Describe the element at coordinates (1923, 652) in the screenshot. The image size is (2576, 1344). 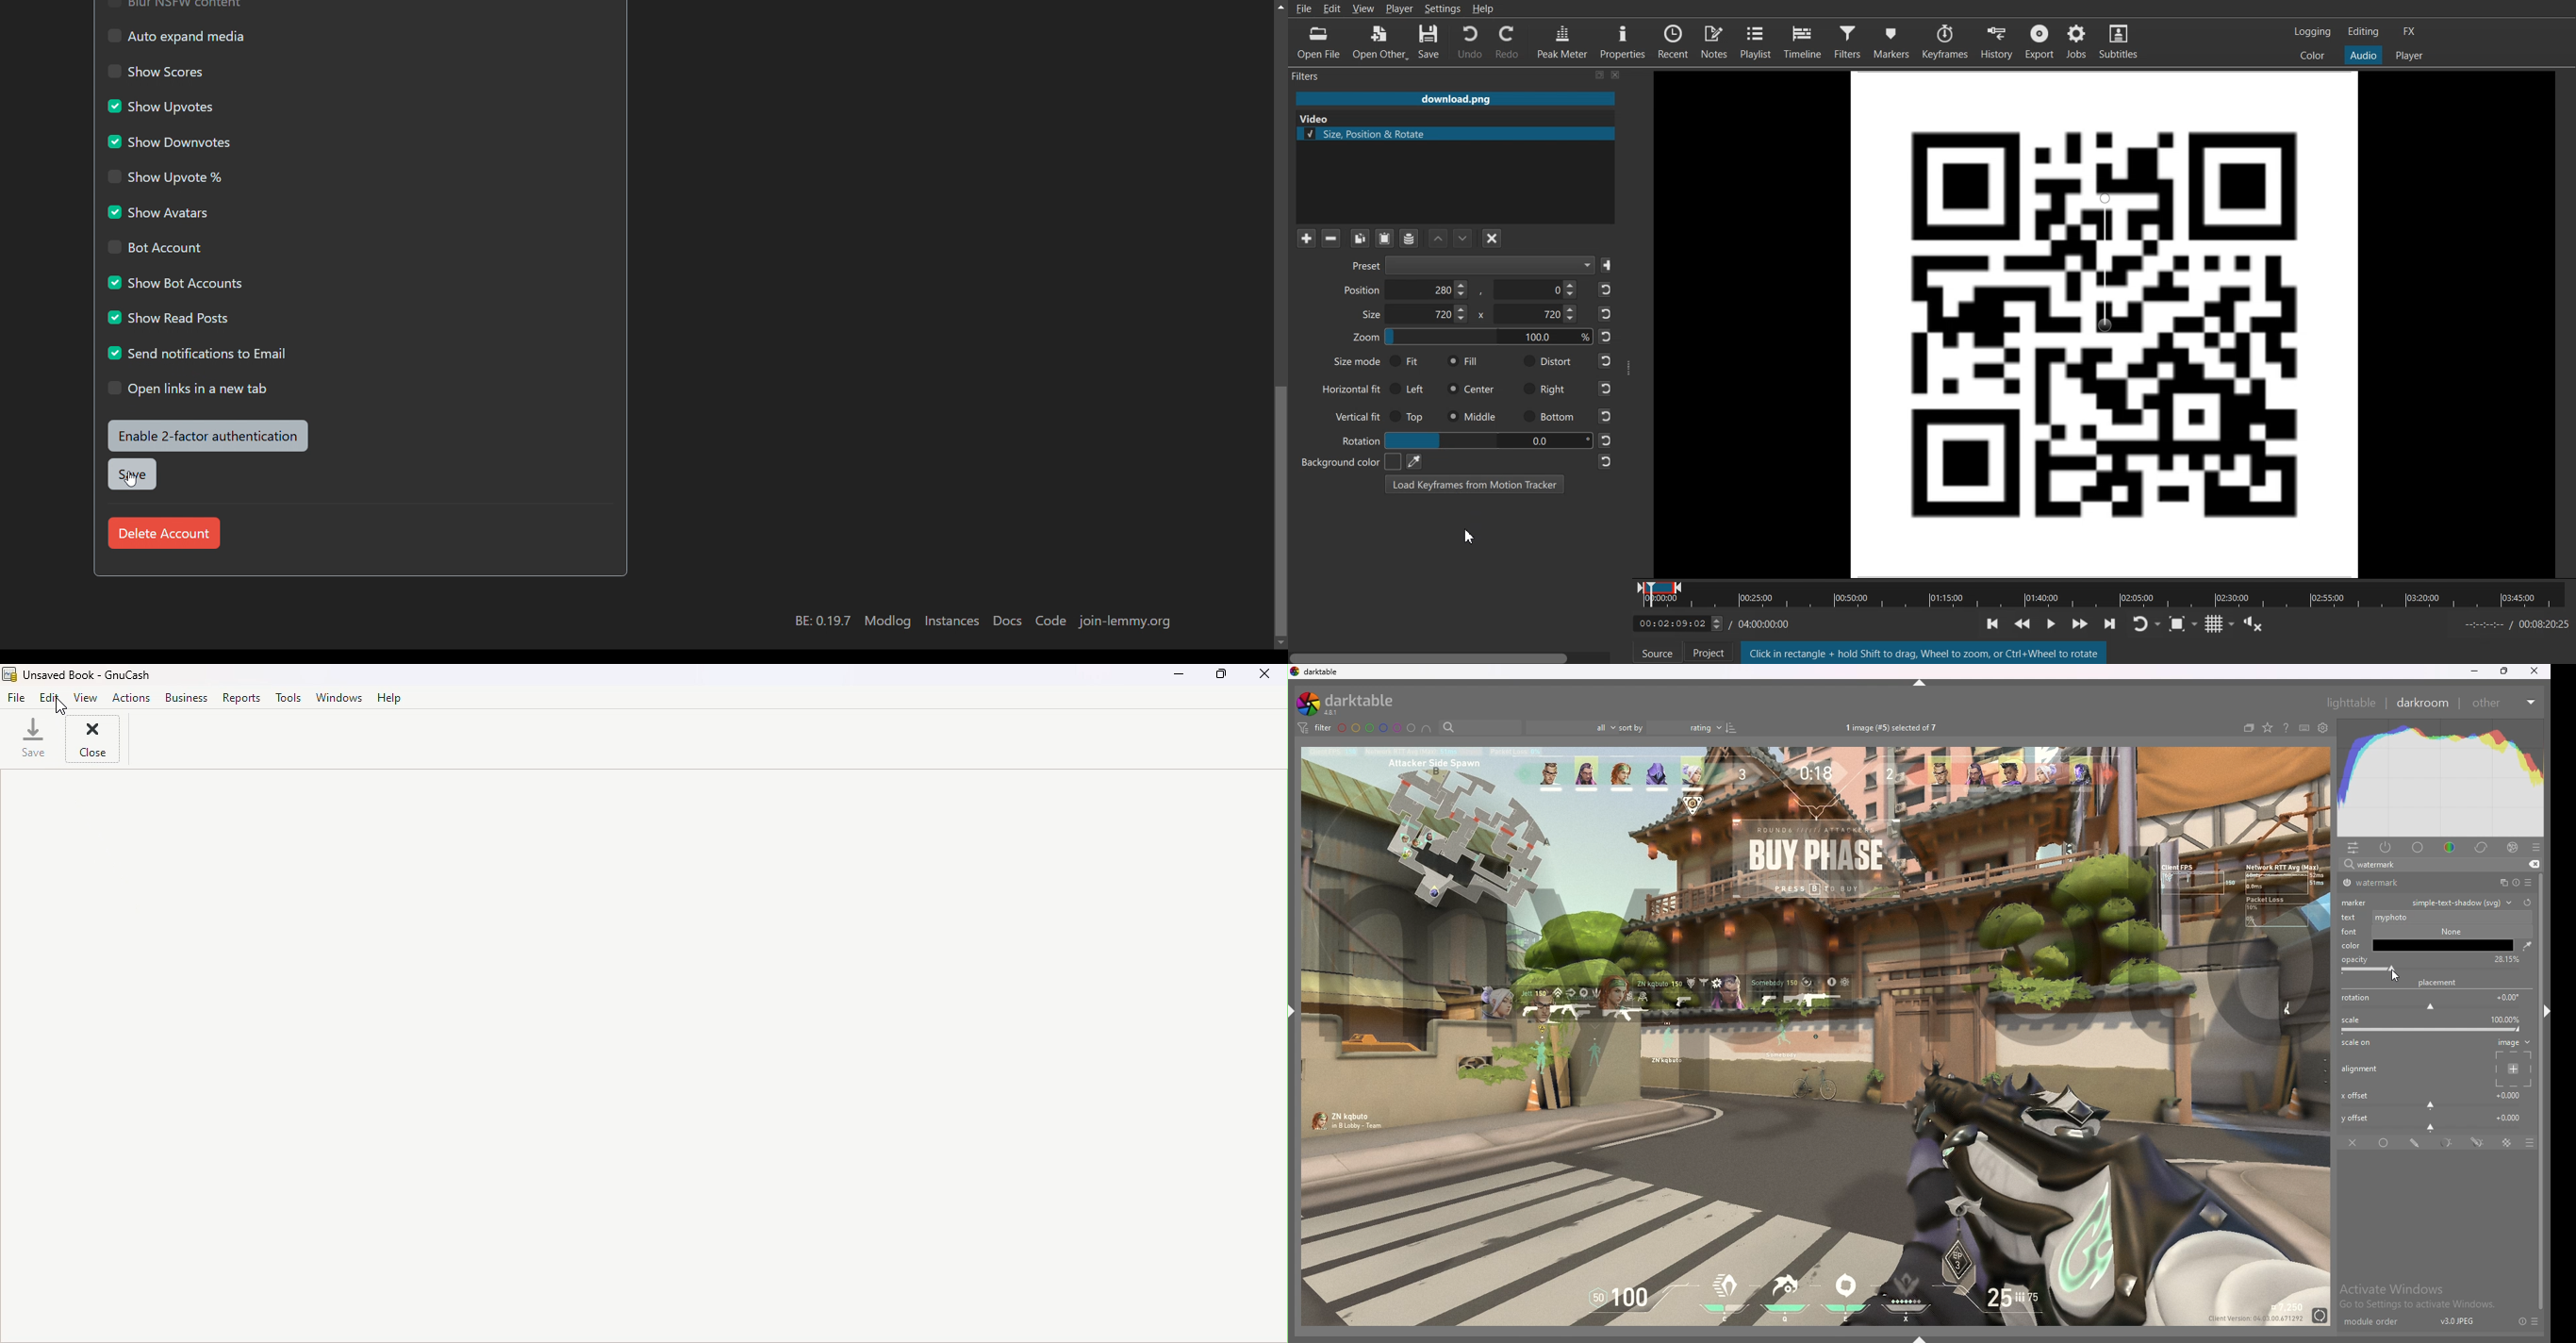
I see `Text 2` at that location.